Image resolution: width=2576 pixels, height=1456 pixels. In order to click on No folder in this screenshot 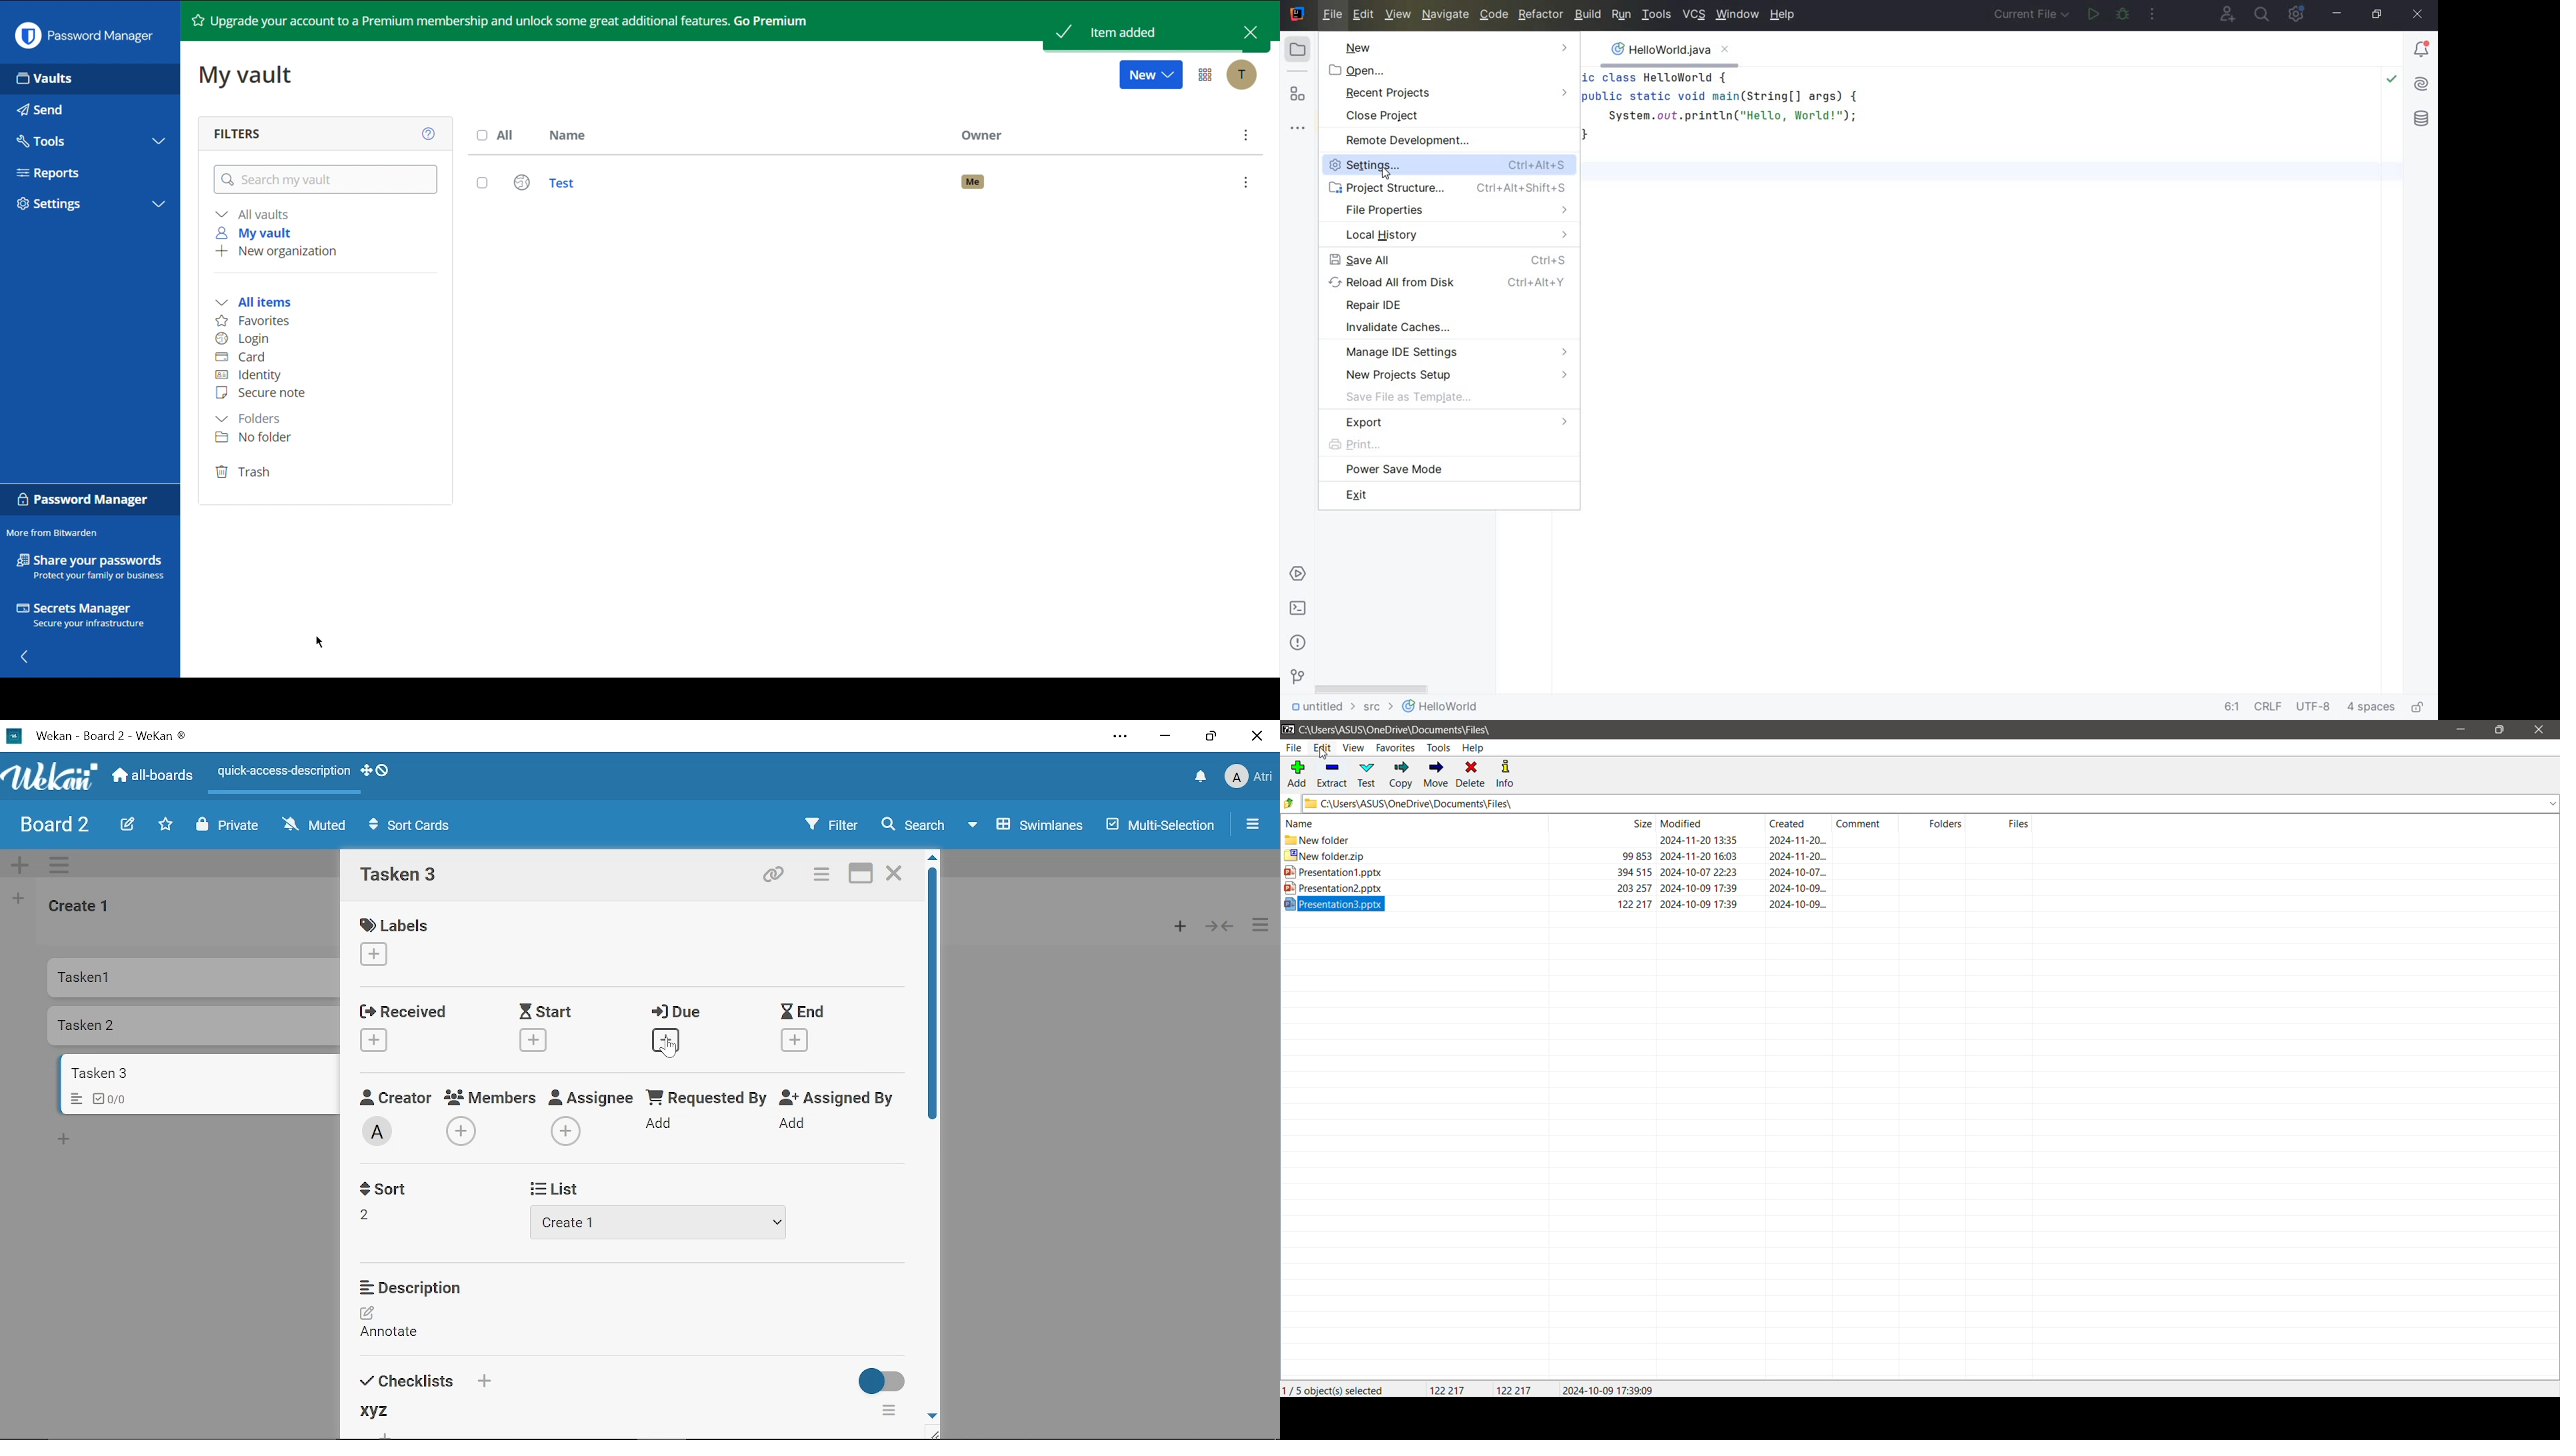, I will do `click(256, 440)`.